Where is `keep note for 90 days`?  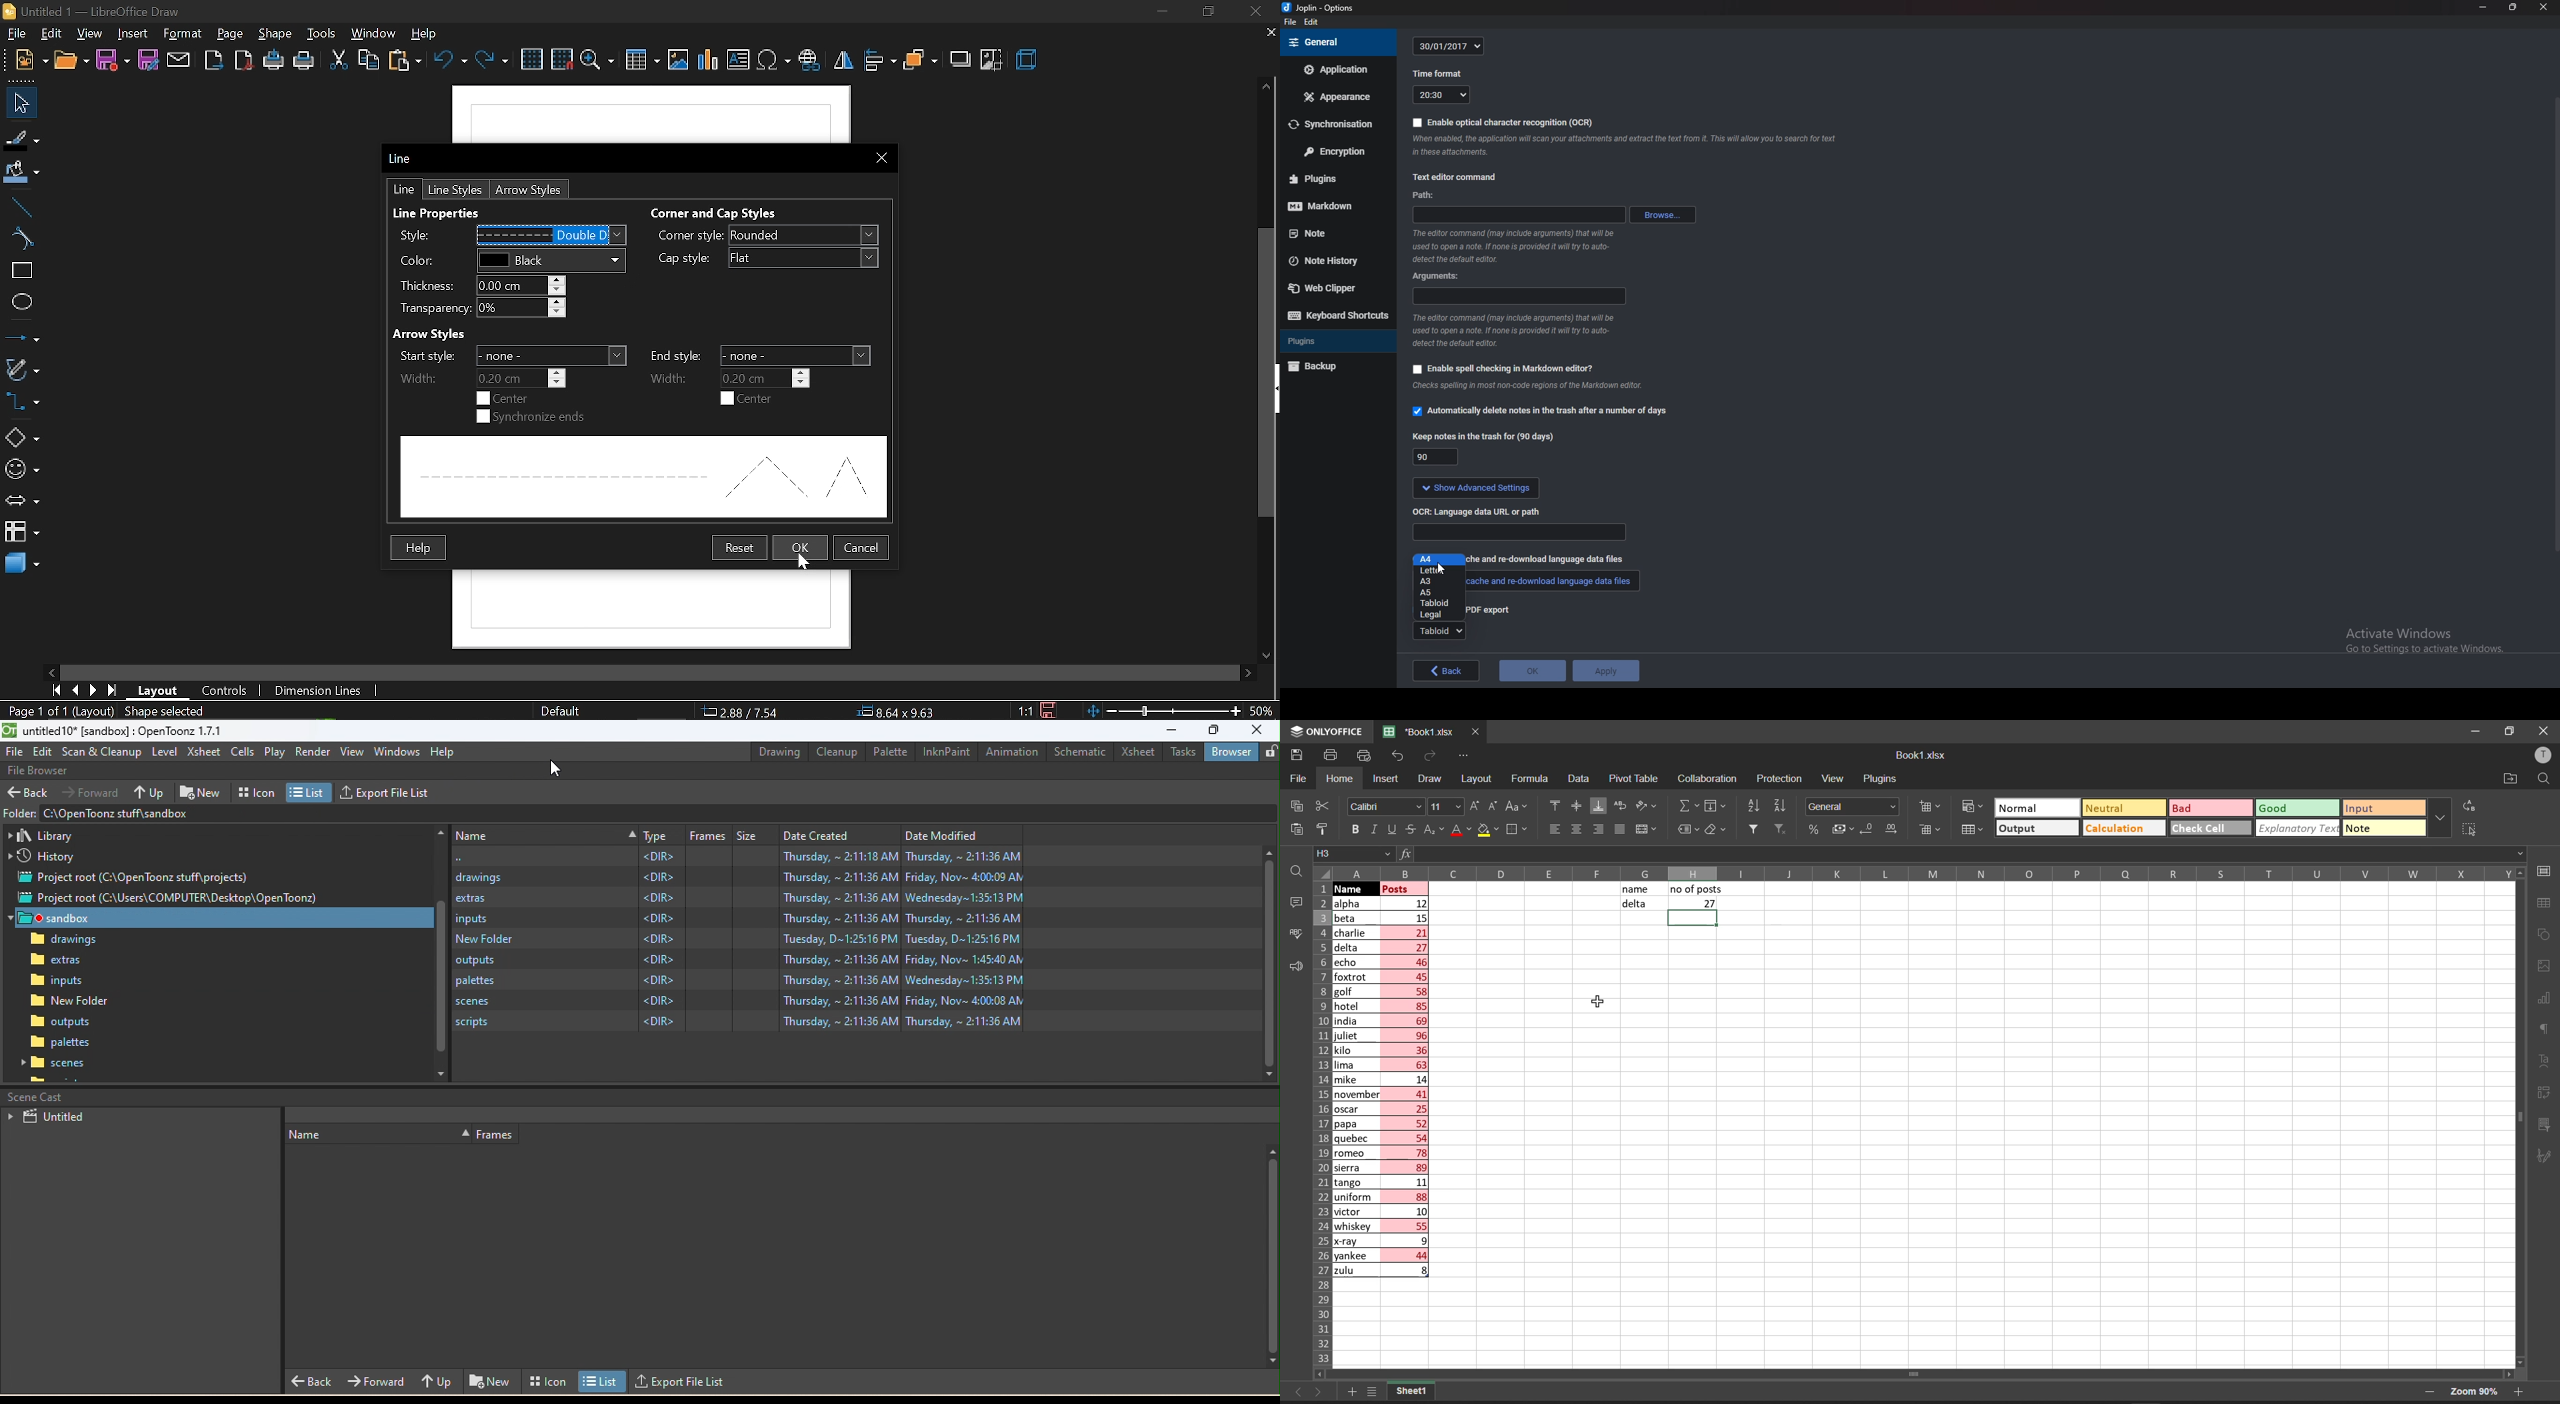 keep note for 90 days is located at coordinates (1485, 435).